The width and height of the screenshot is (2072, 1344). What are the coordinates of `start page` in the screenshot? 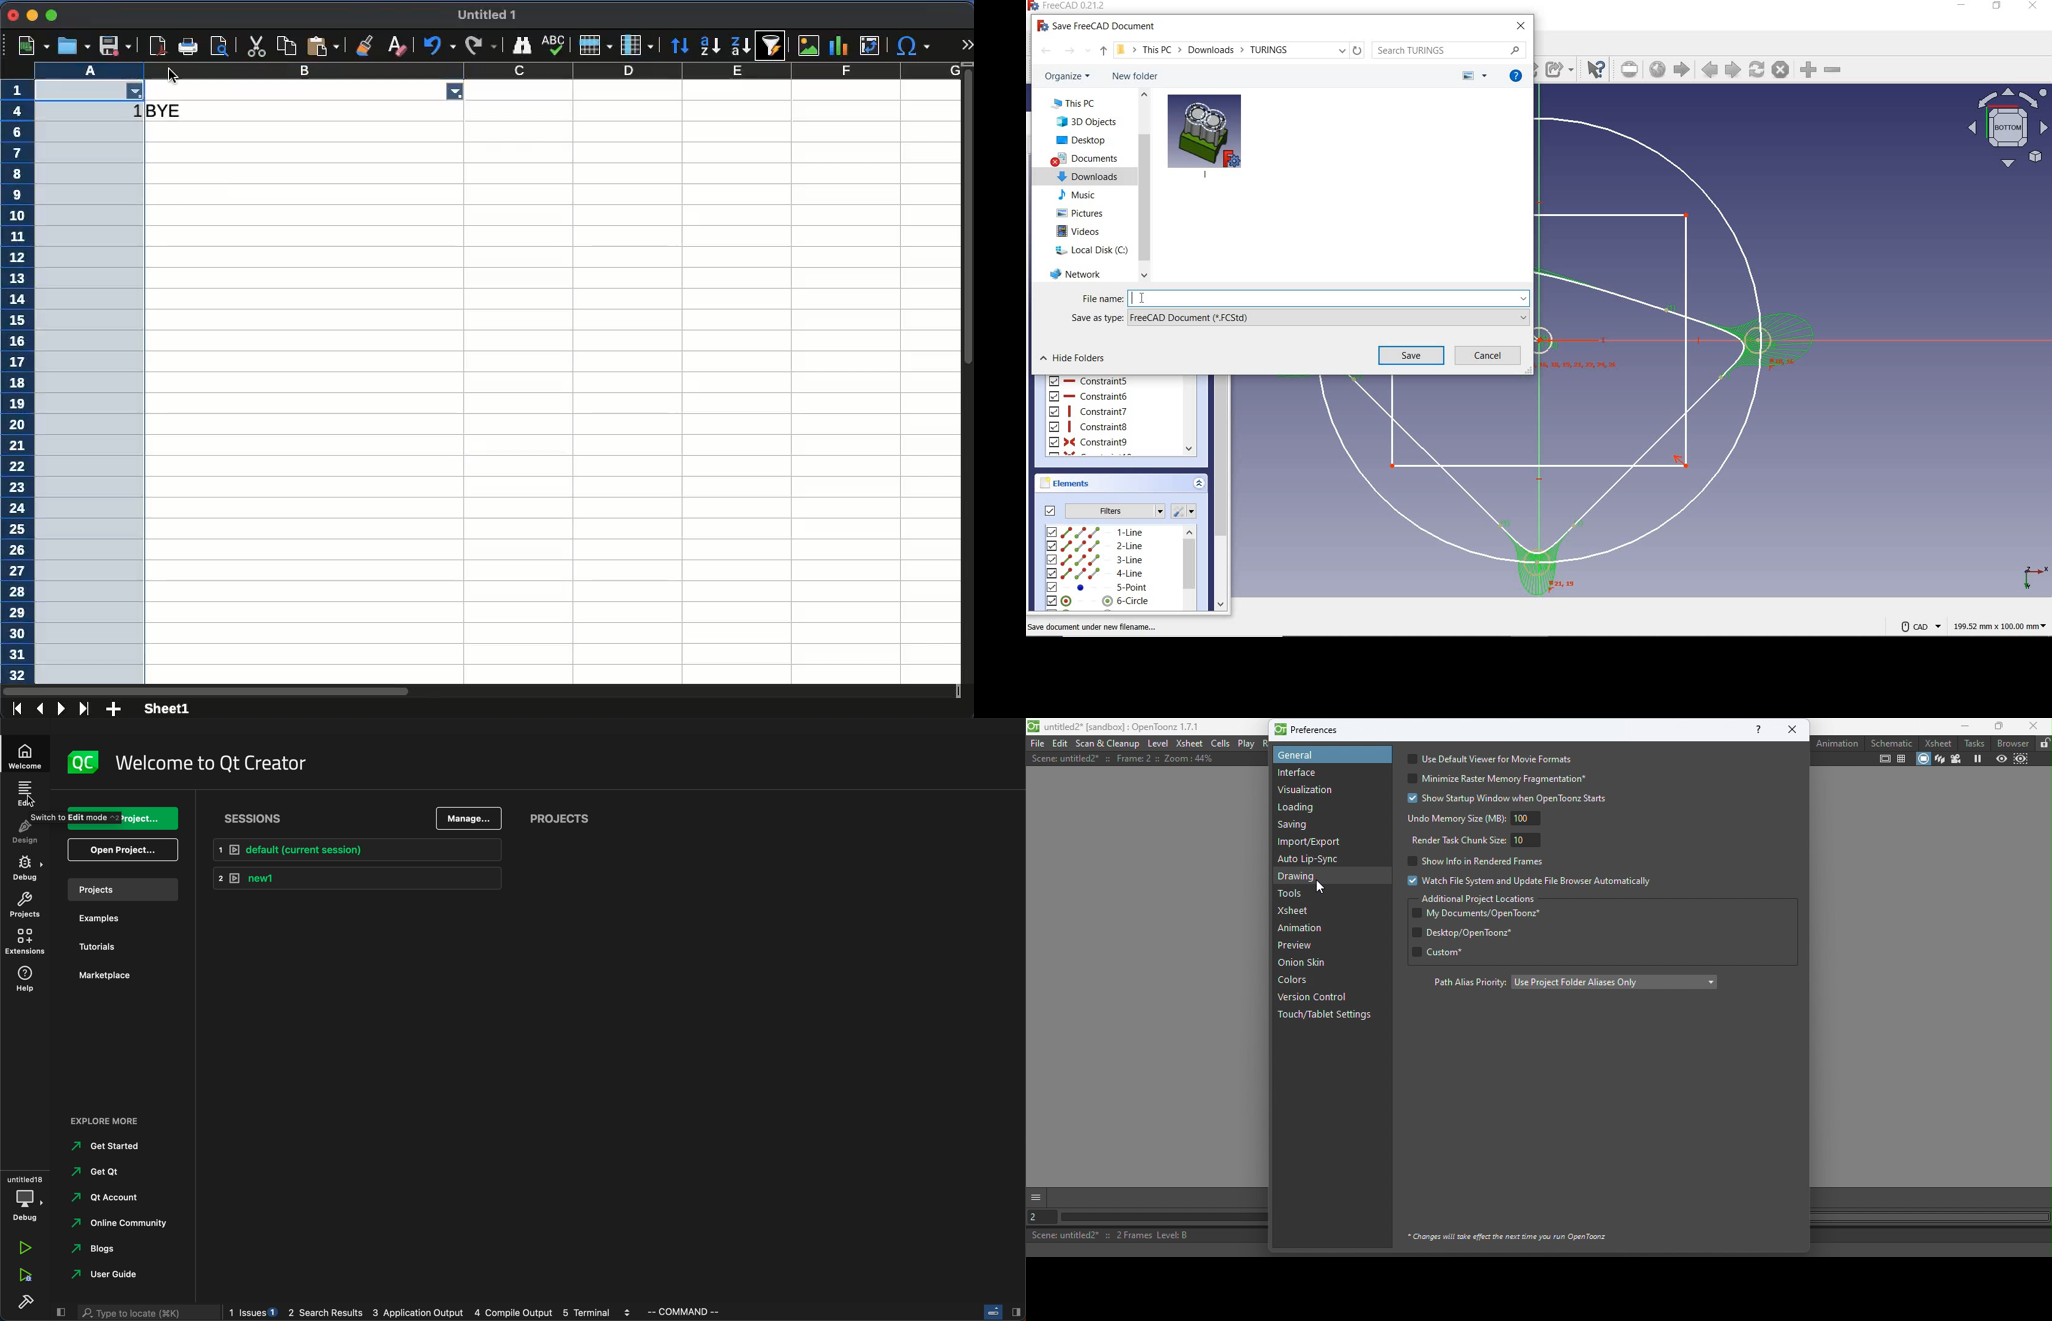 It's located at (1682, 70).